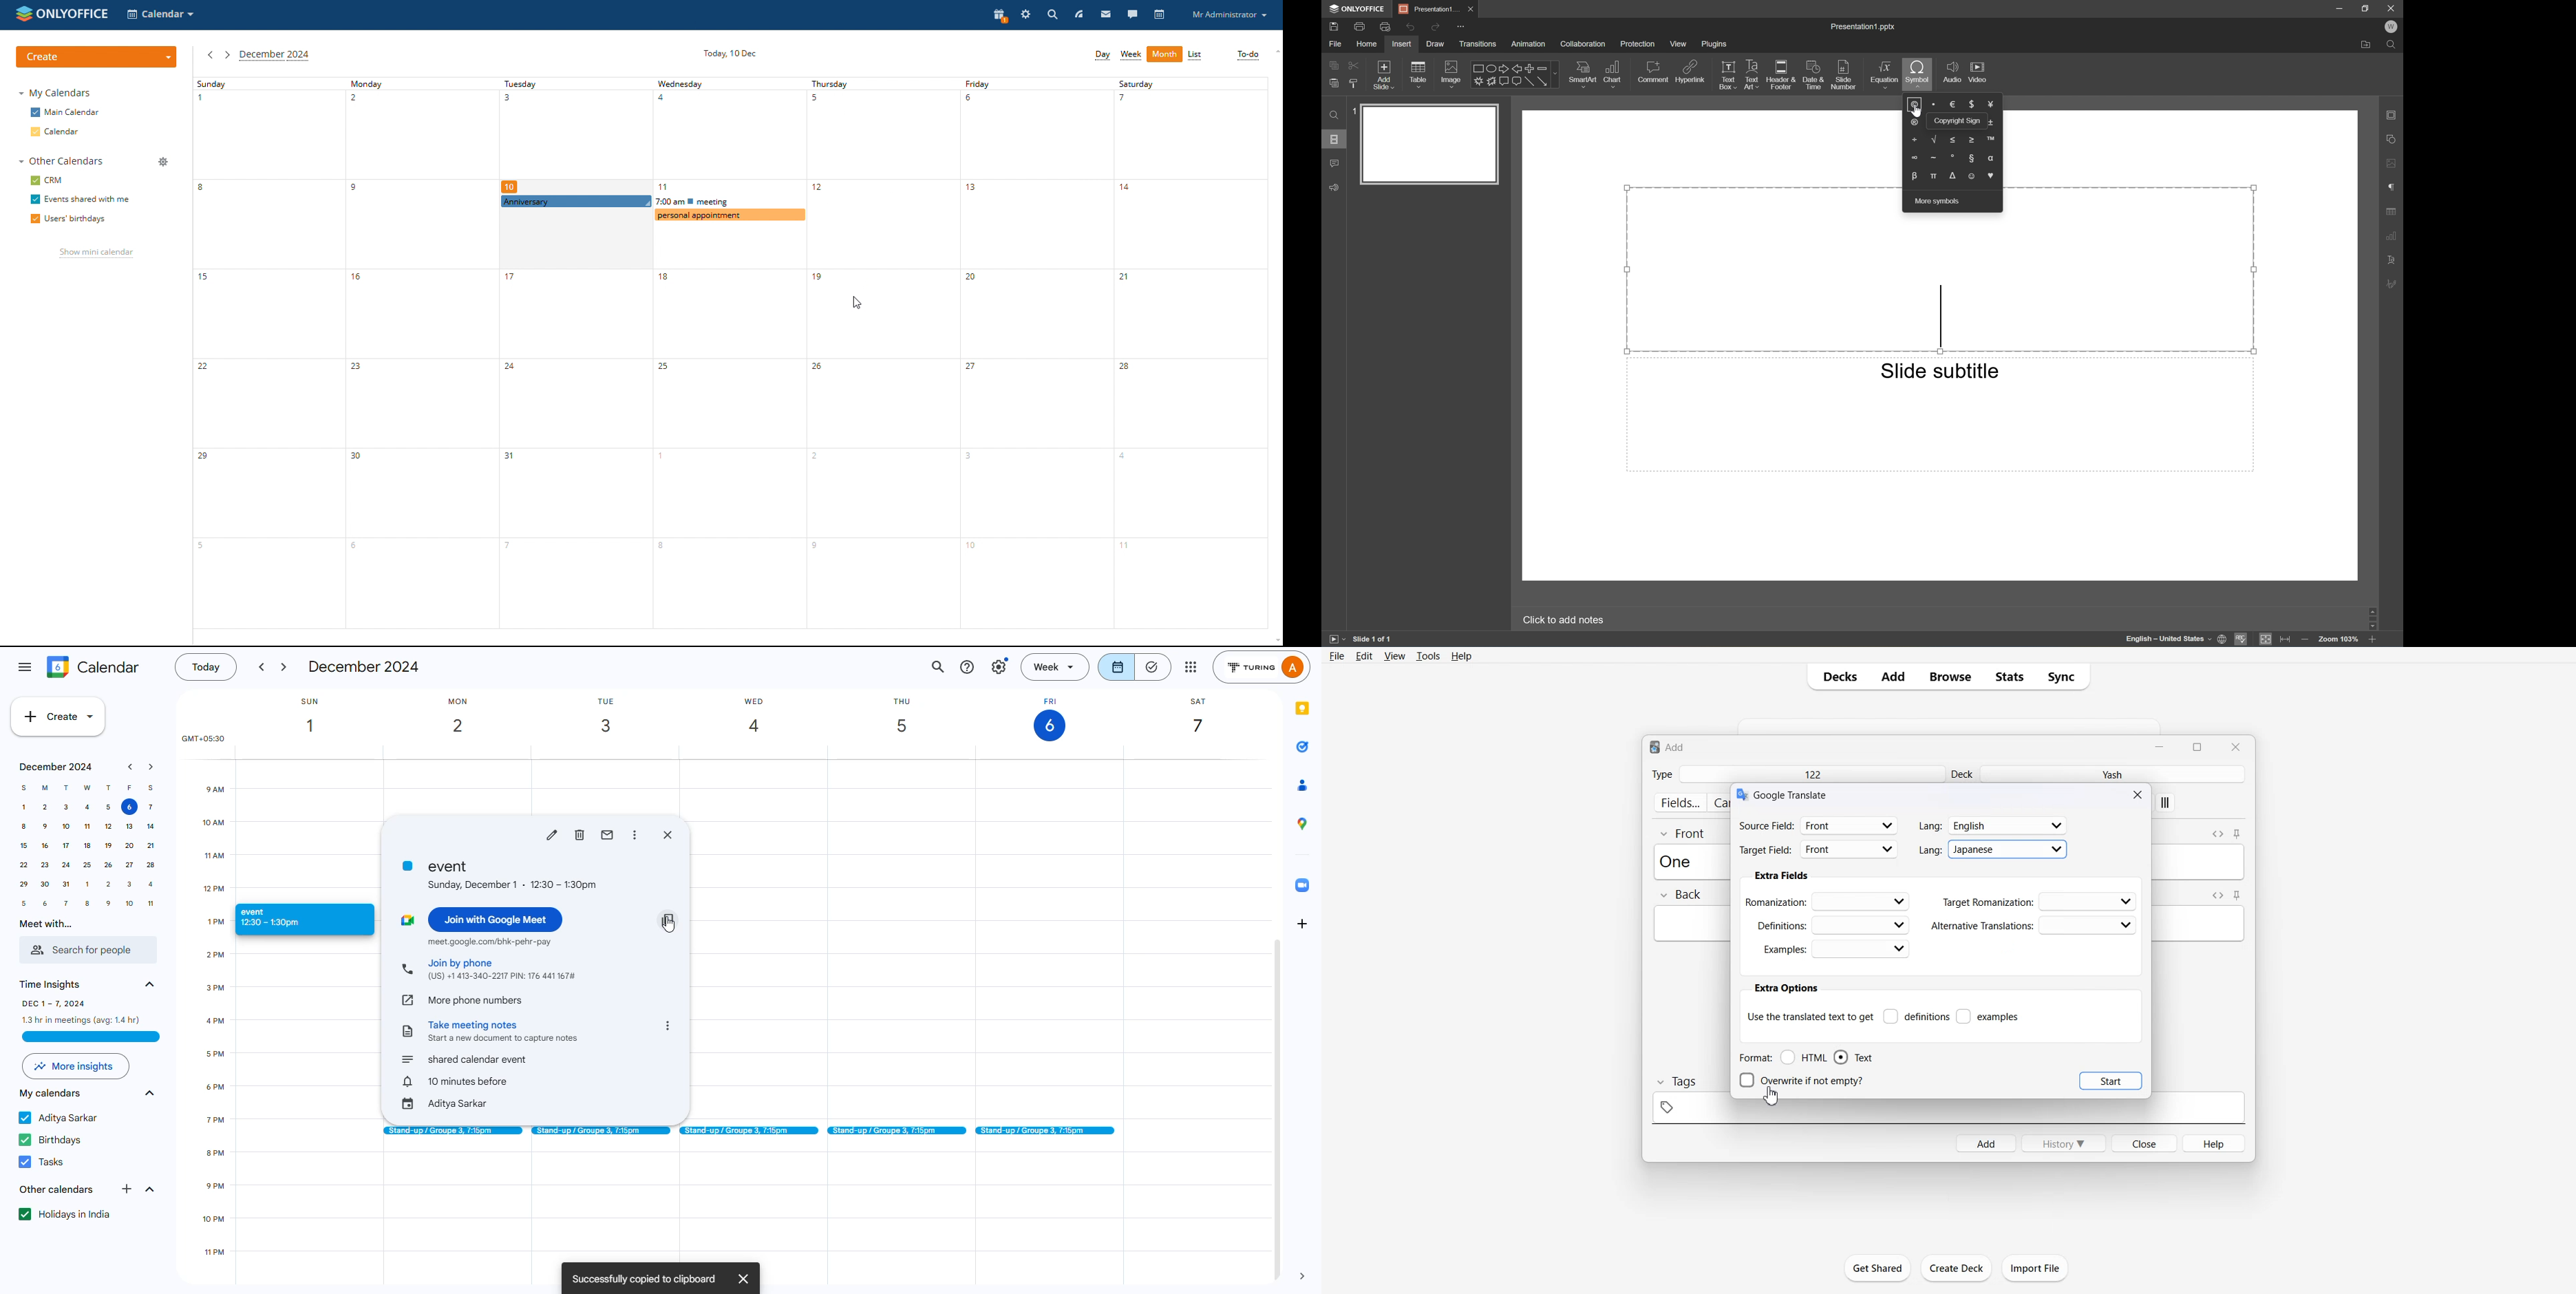 This screenshot has width=2576, height=1316. What do you see at coordinates (1951, 72) in the screenshot?
I see `Audio` at bounding box center [1951, 72].